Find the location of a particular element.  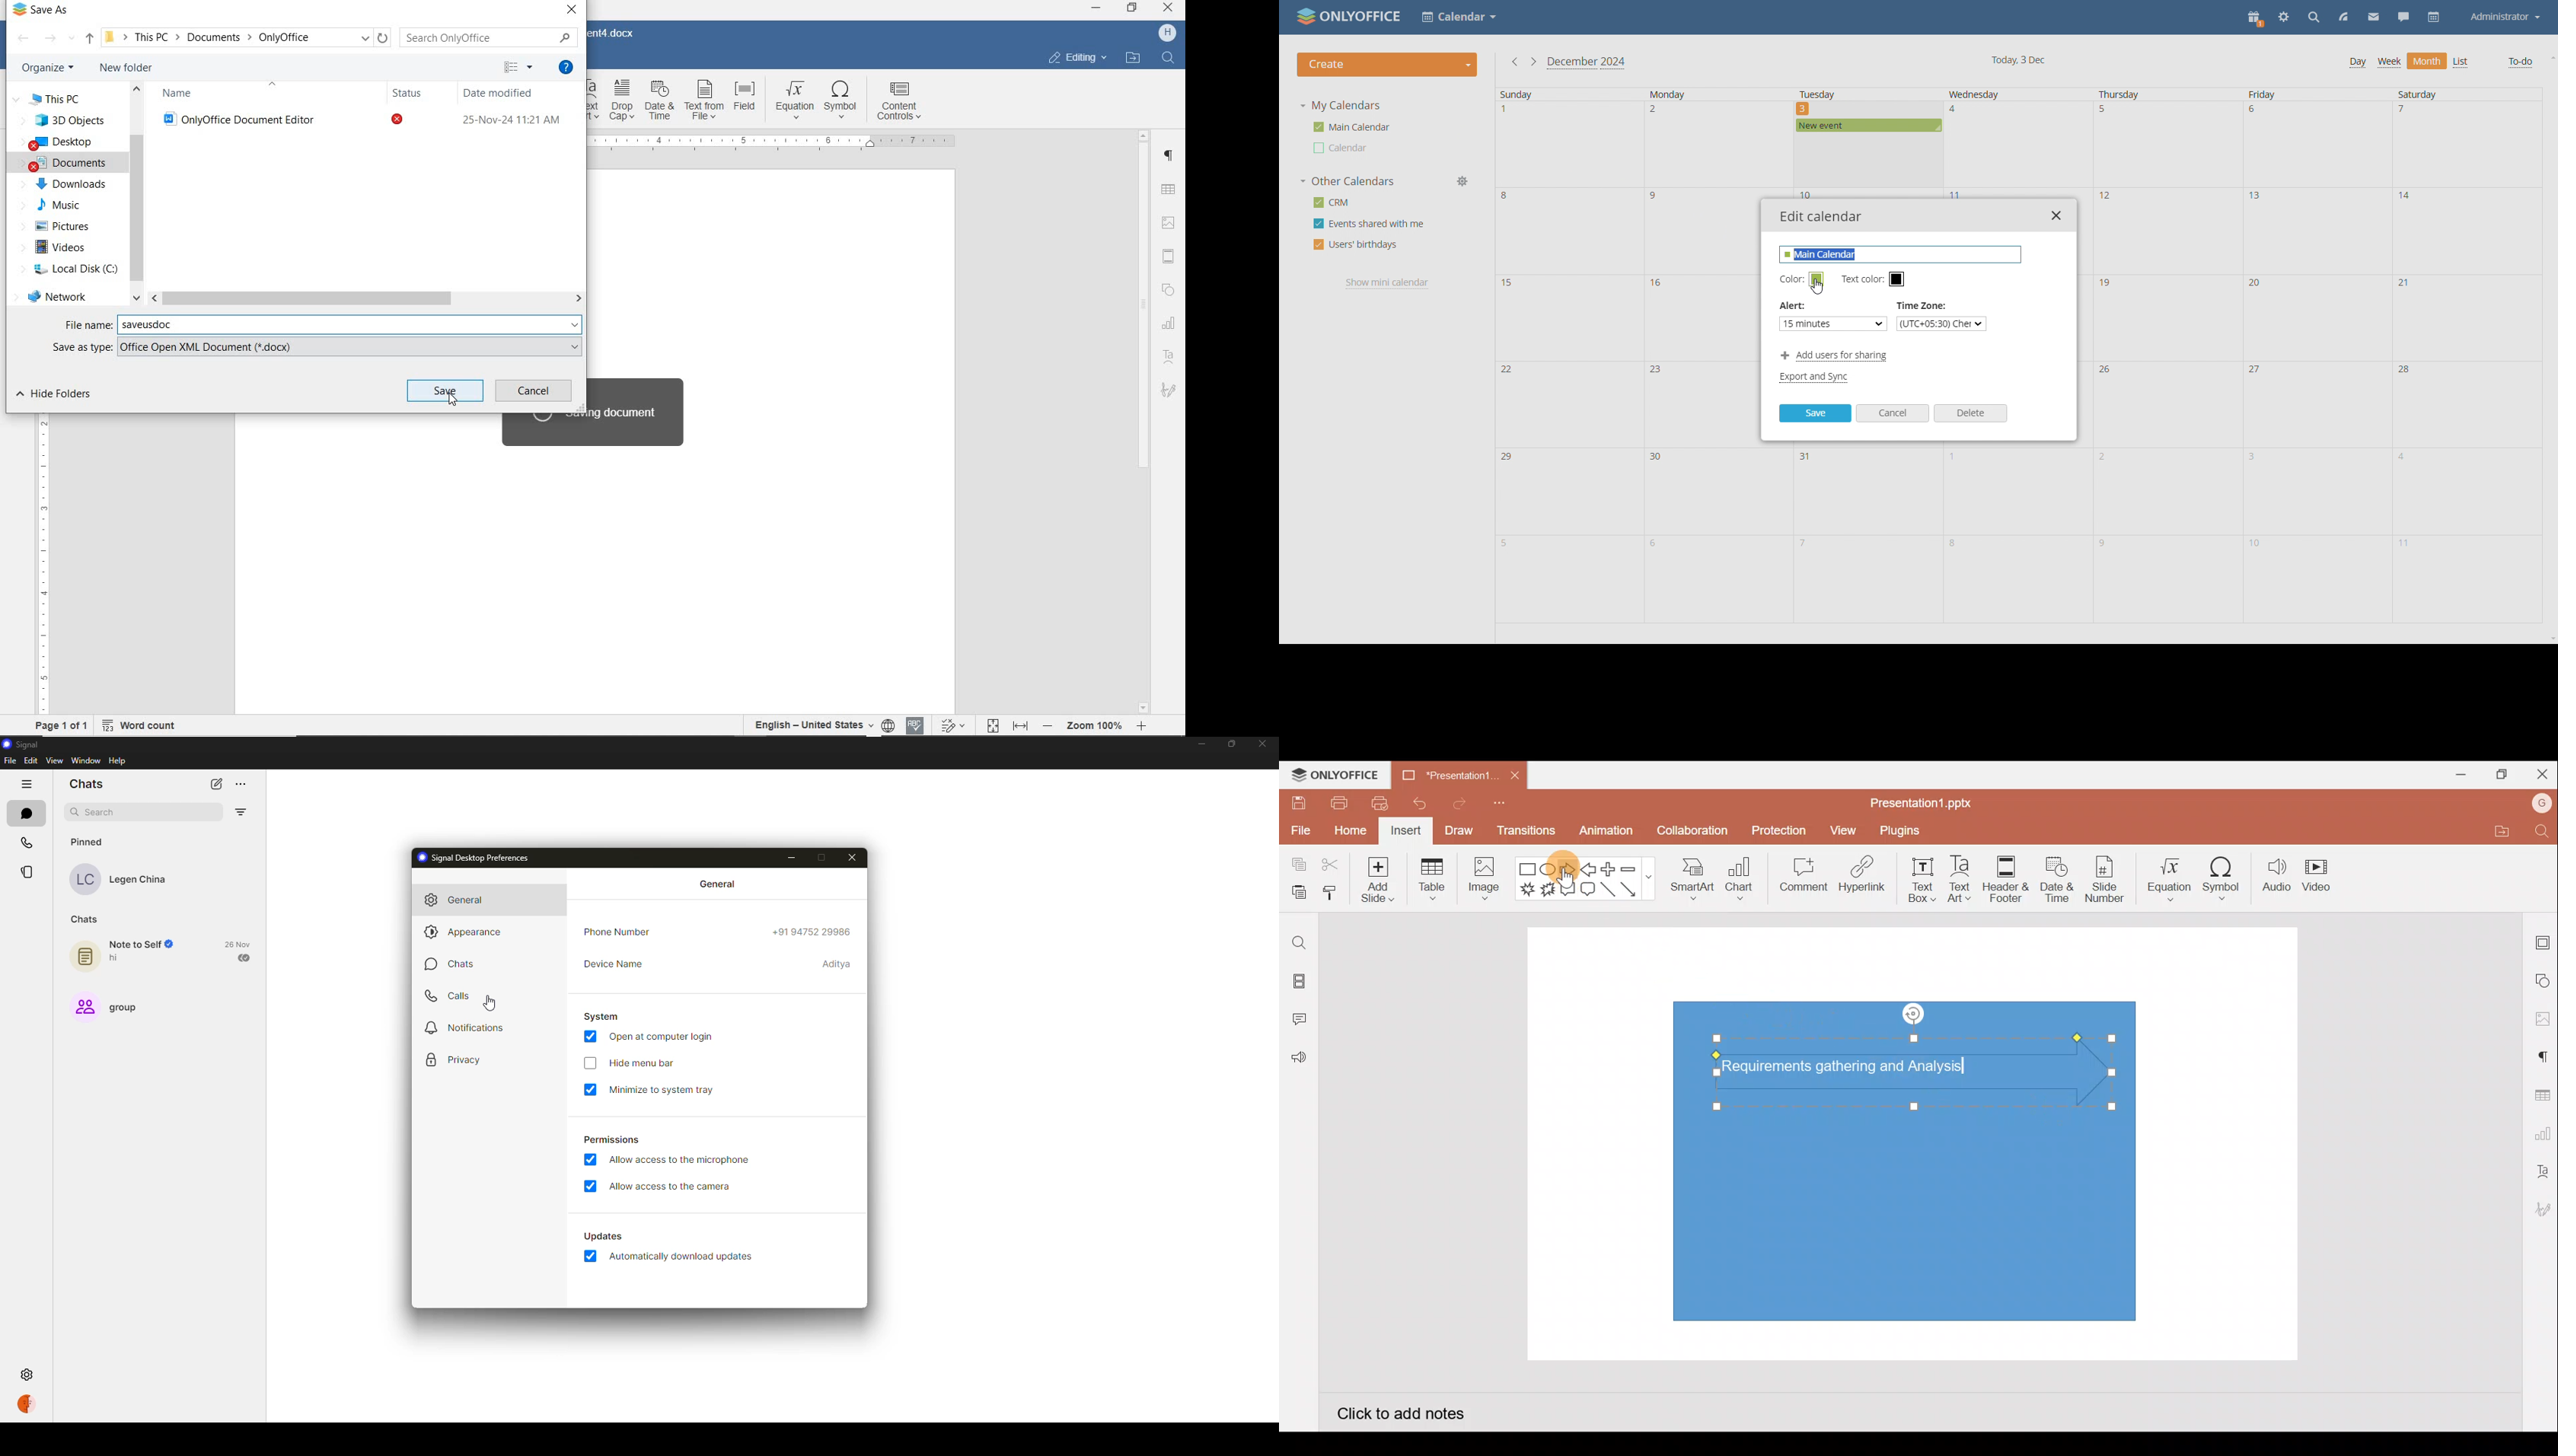

appearance is located at coordinates (465, 931).